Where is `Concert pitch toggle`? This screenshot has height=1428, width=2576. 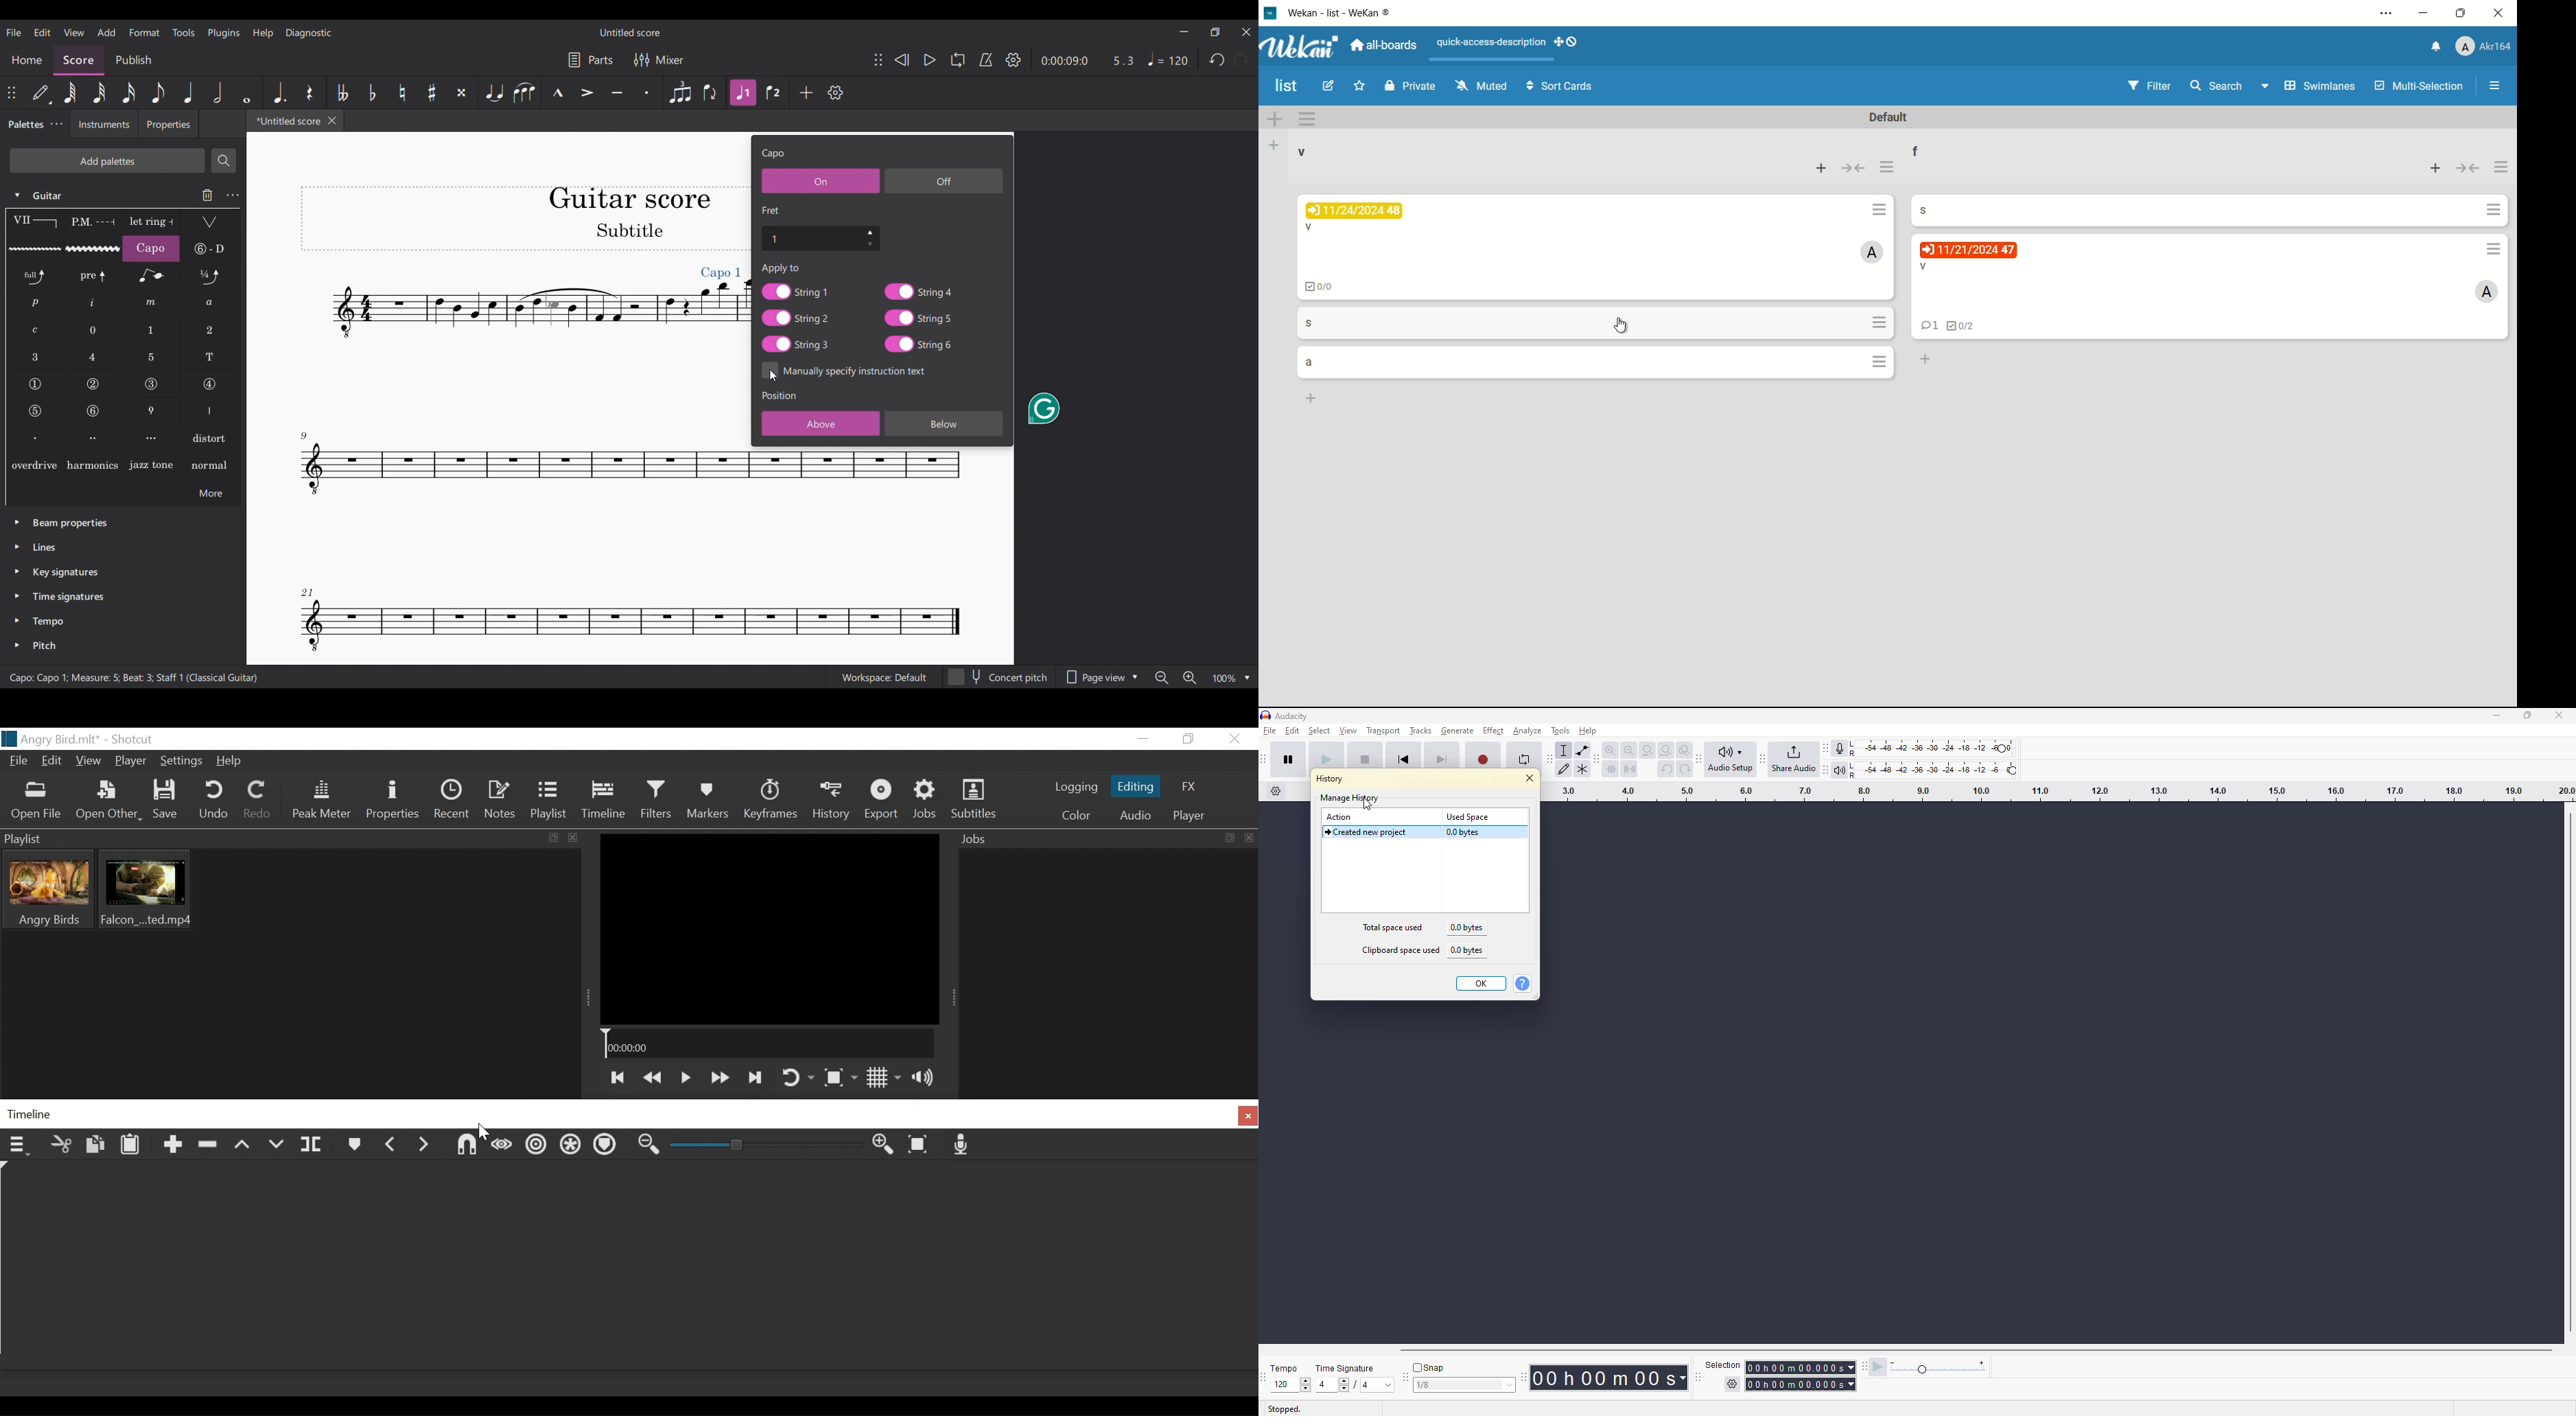
Concert pitch toggle is located at coordinates (1000, 677).